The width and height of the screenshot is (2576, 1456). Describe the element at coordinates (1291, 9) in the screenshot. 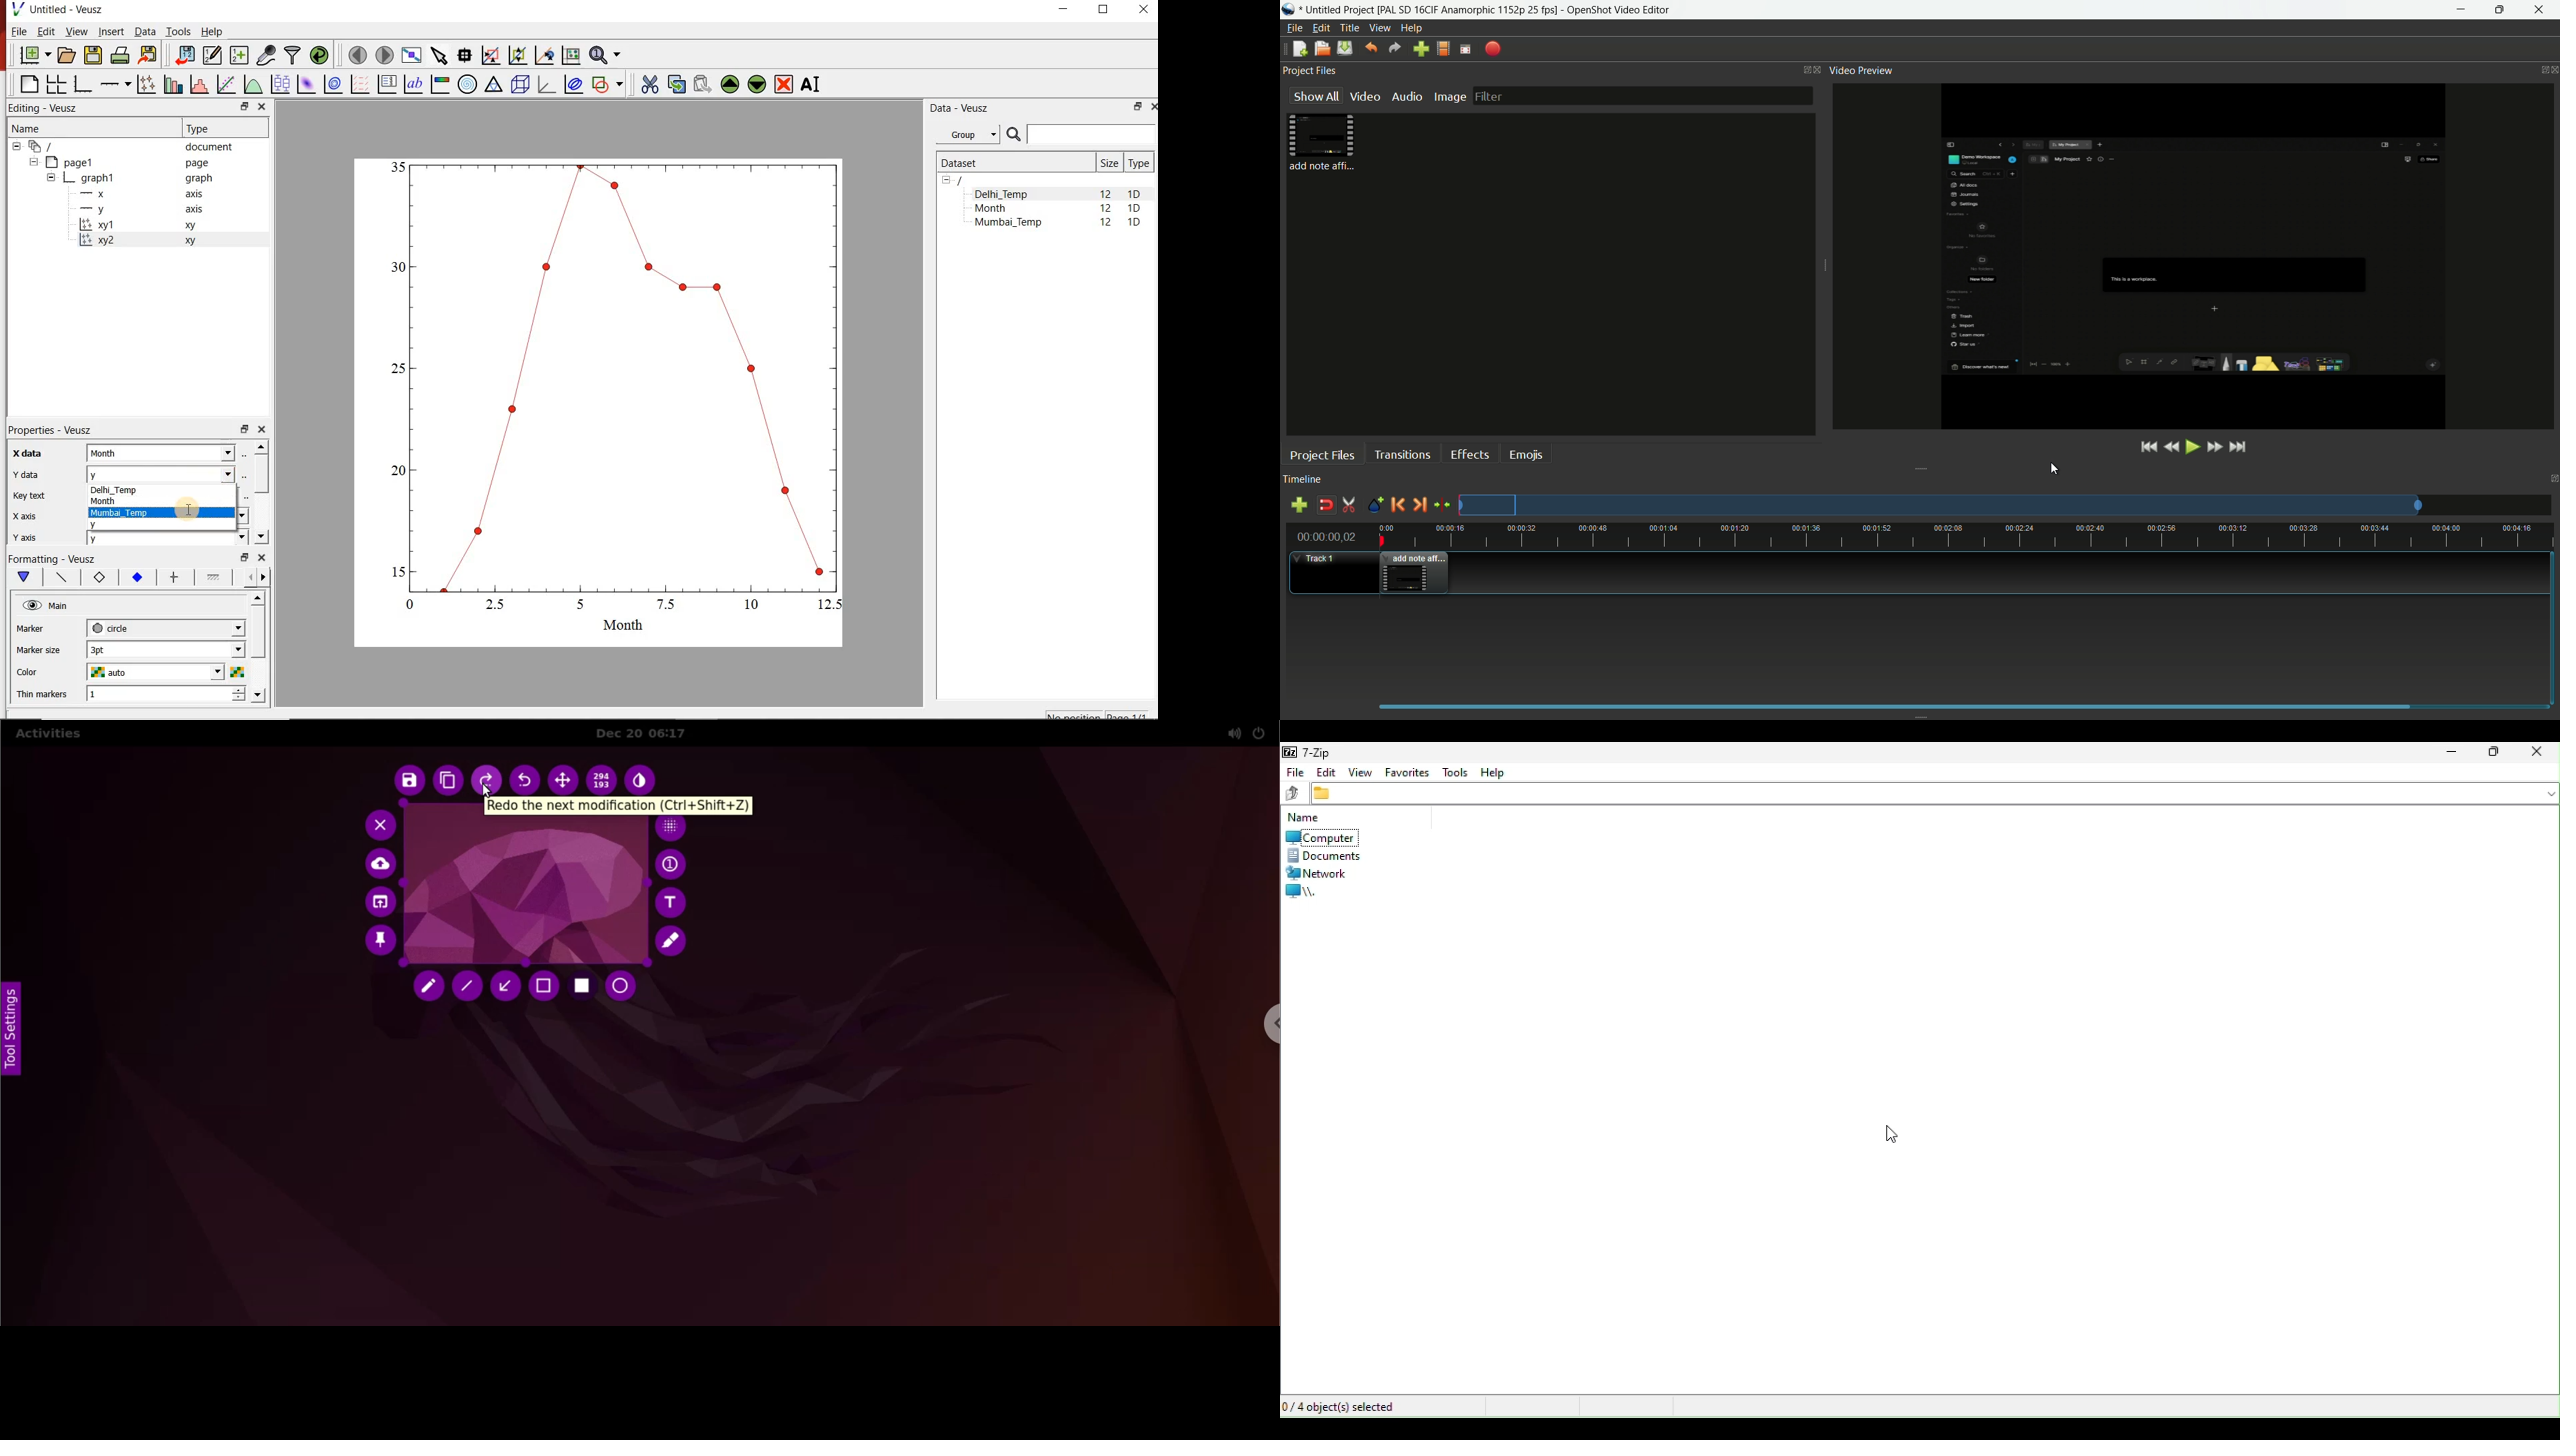

I see `app icon` at that location.